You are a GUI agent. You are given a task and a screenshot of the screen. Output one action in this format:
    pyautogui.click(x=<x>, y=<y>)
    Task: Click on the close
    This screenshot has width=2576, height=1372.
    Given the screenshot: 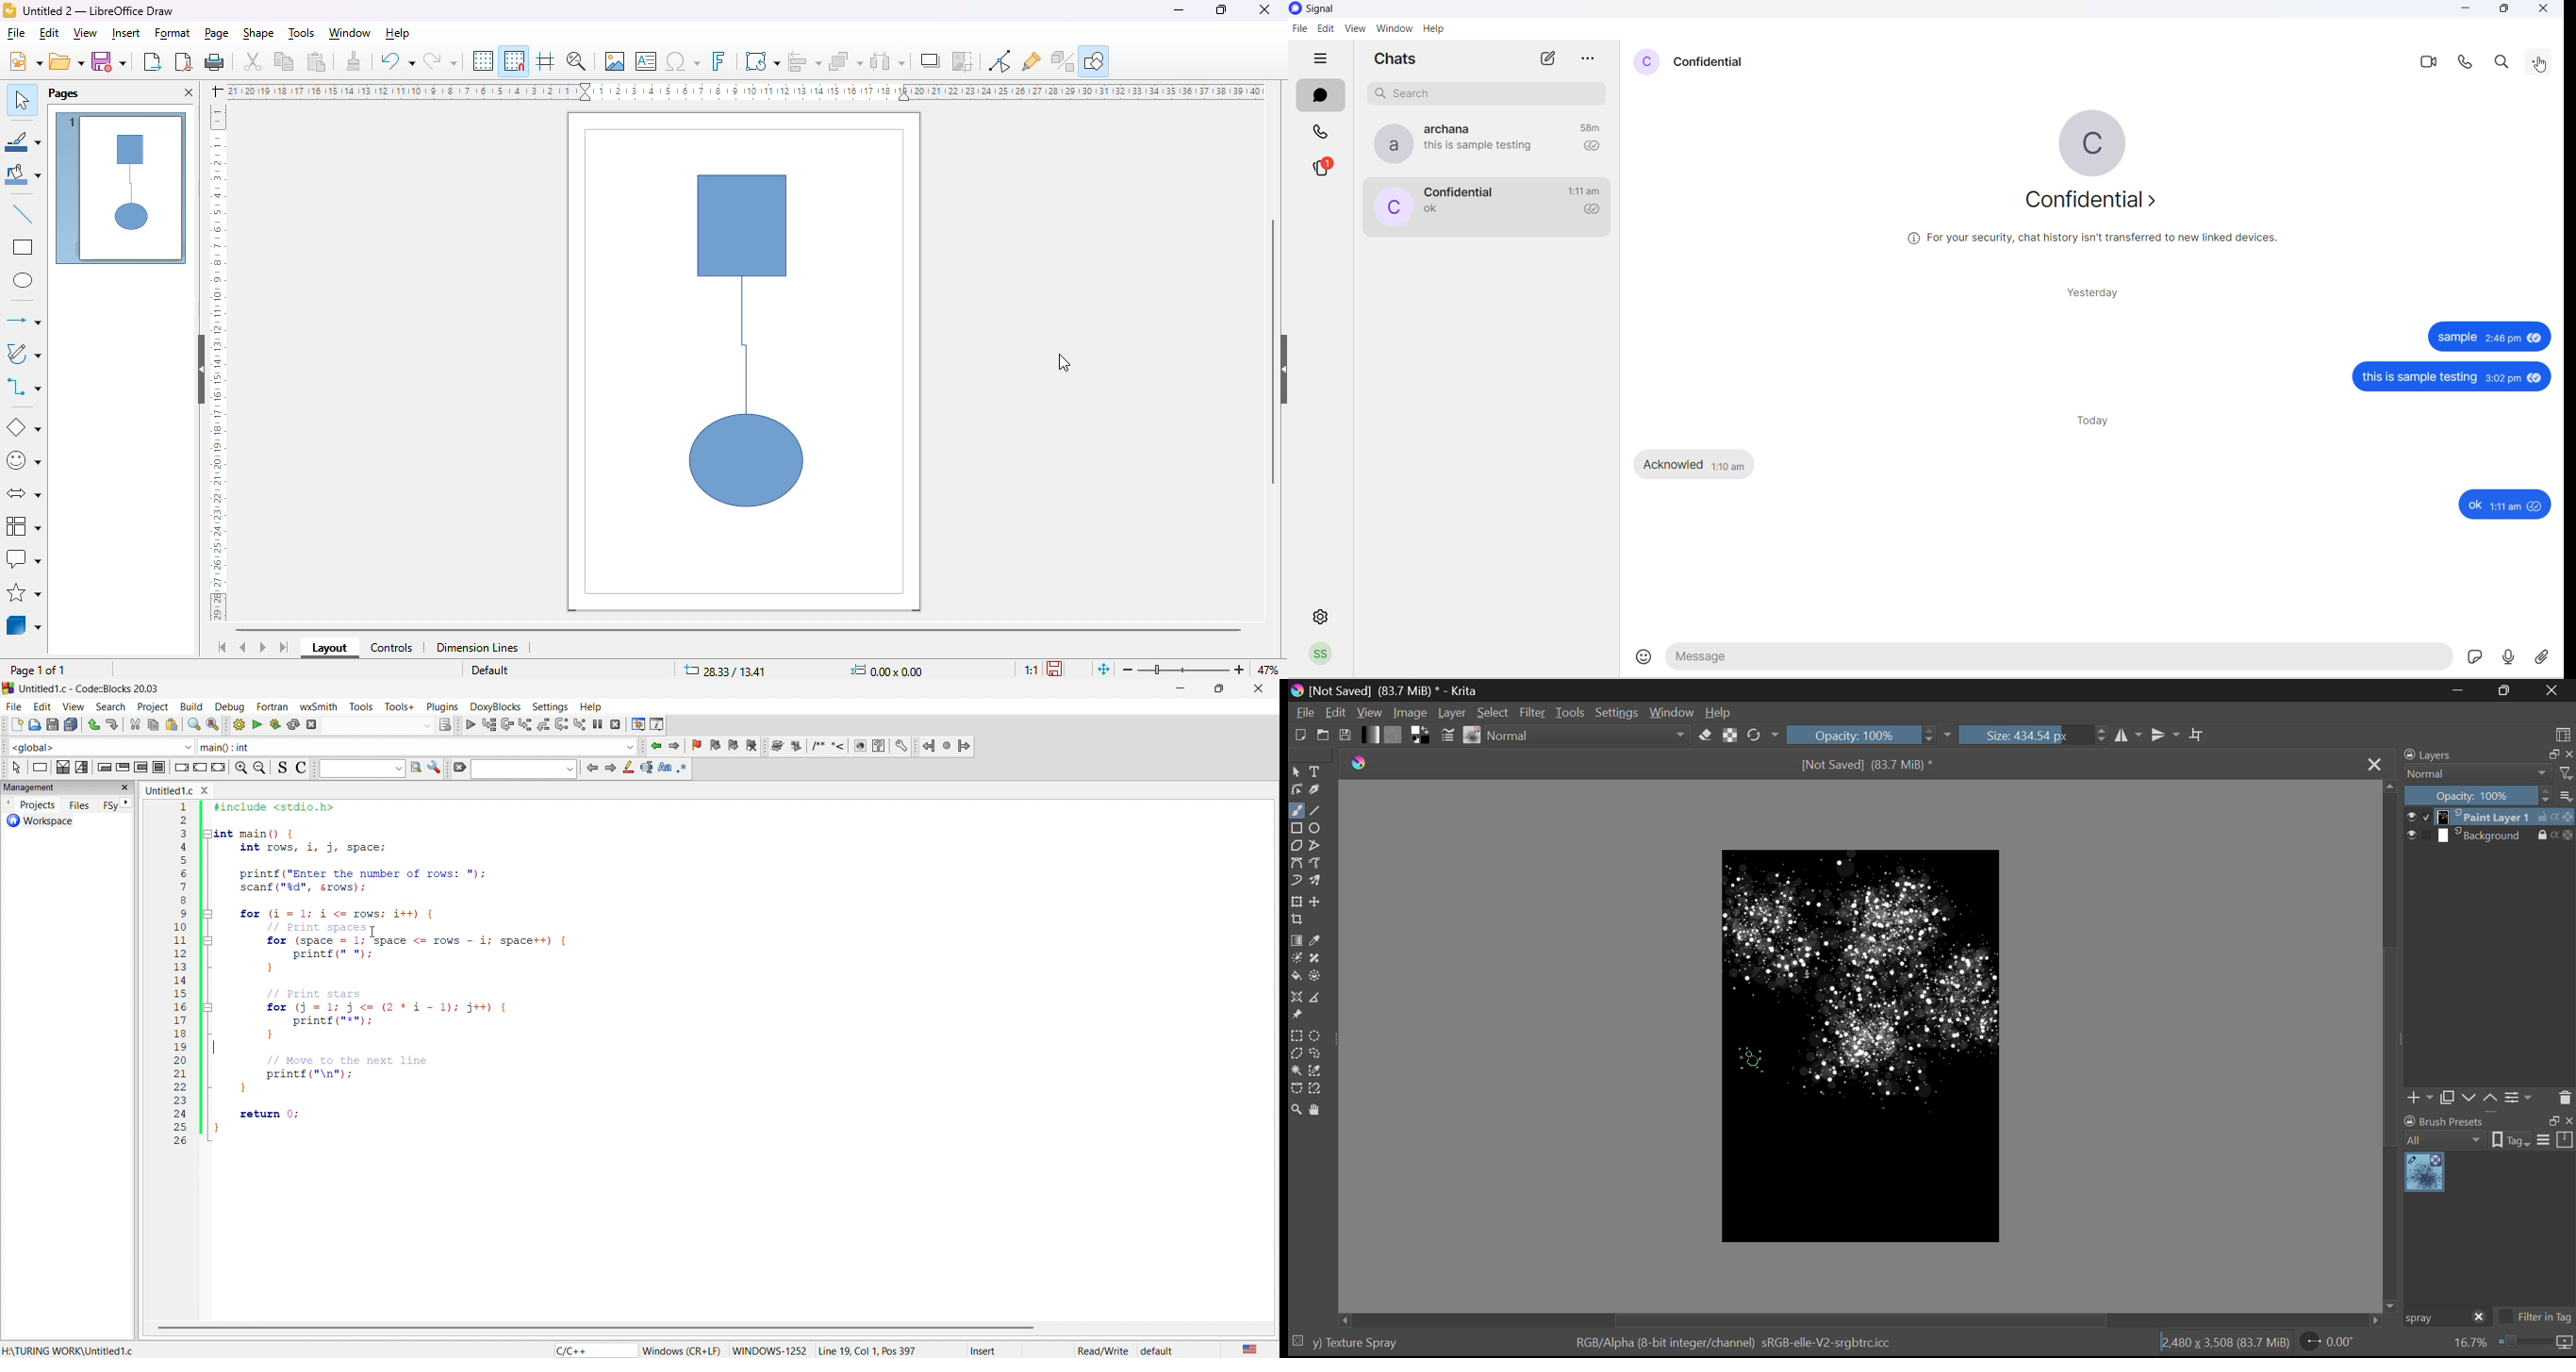 What is the action you would take?
    pyautogui.click(x=1263, y=9)
    